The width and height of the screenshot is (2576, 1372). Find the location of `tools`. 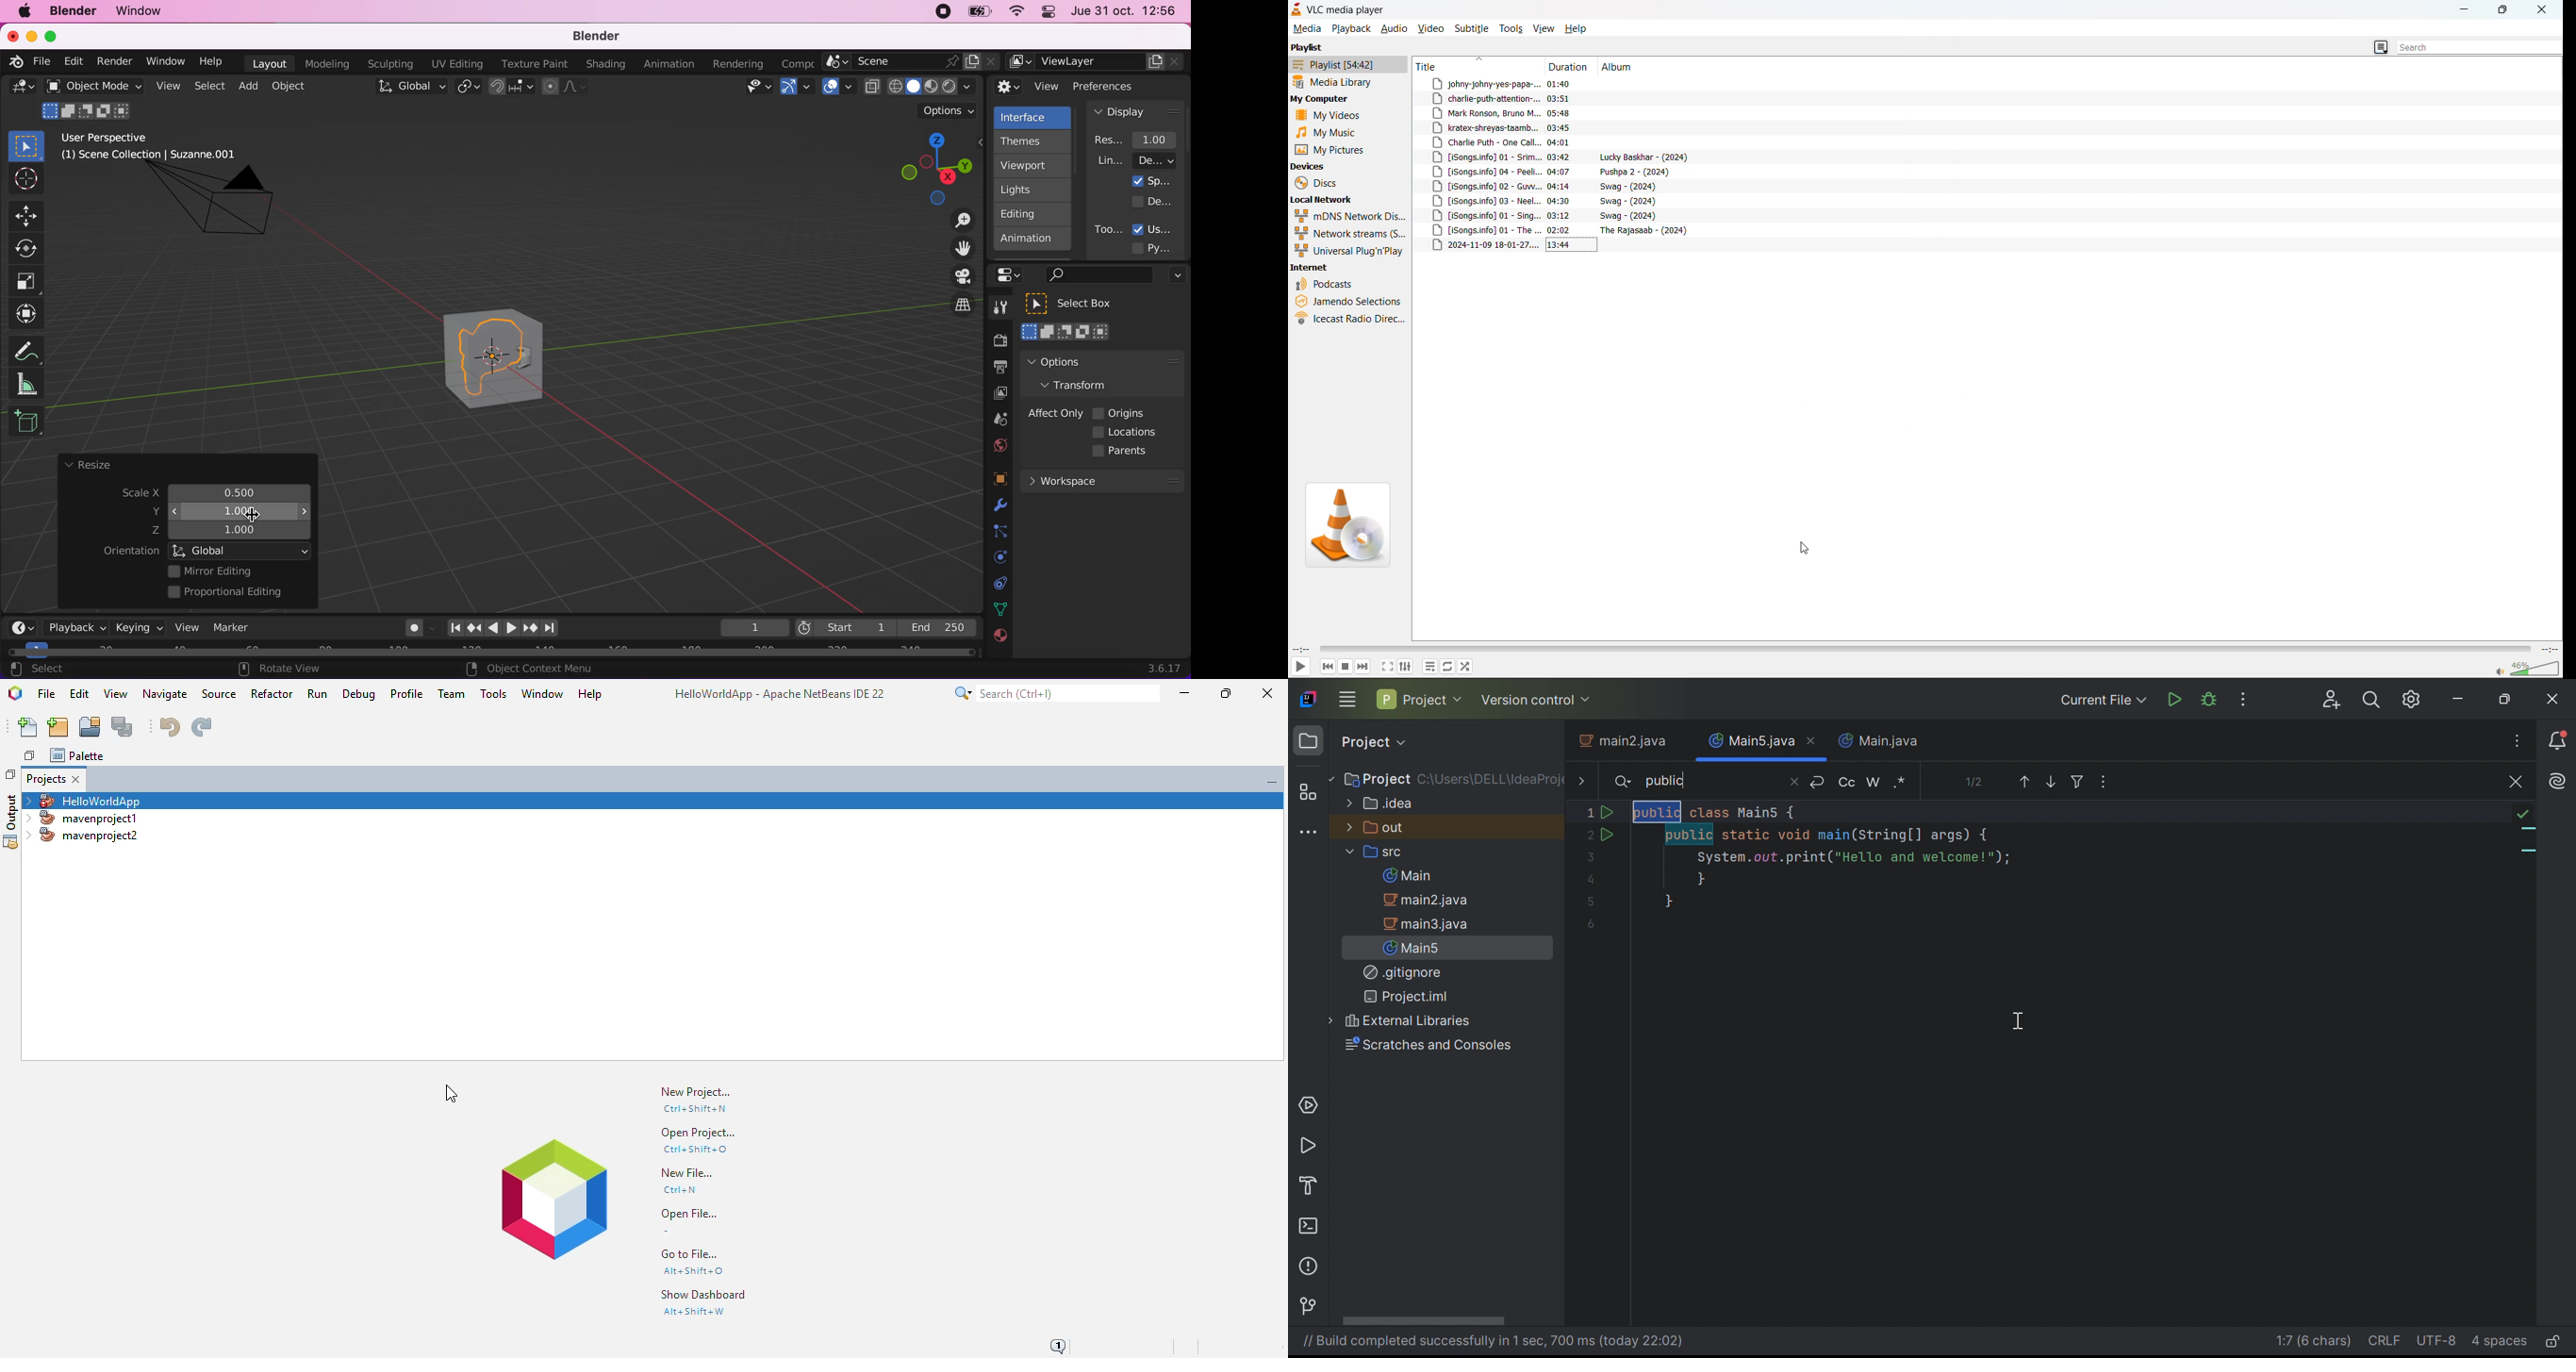

tools is located at coordinates (996, 309).